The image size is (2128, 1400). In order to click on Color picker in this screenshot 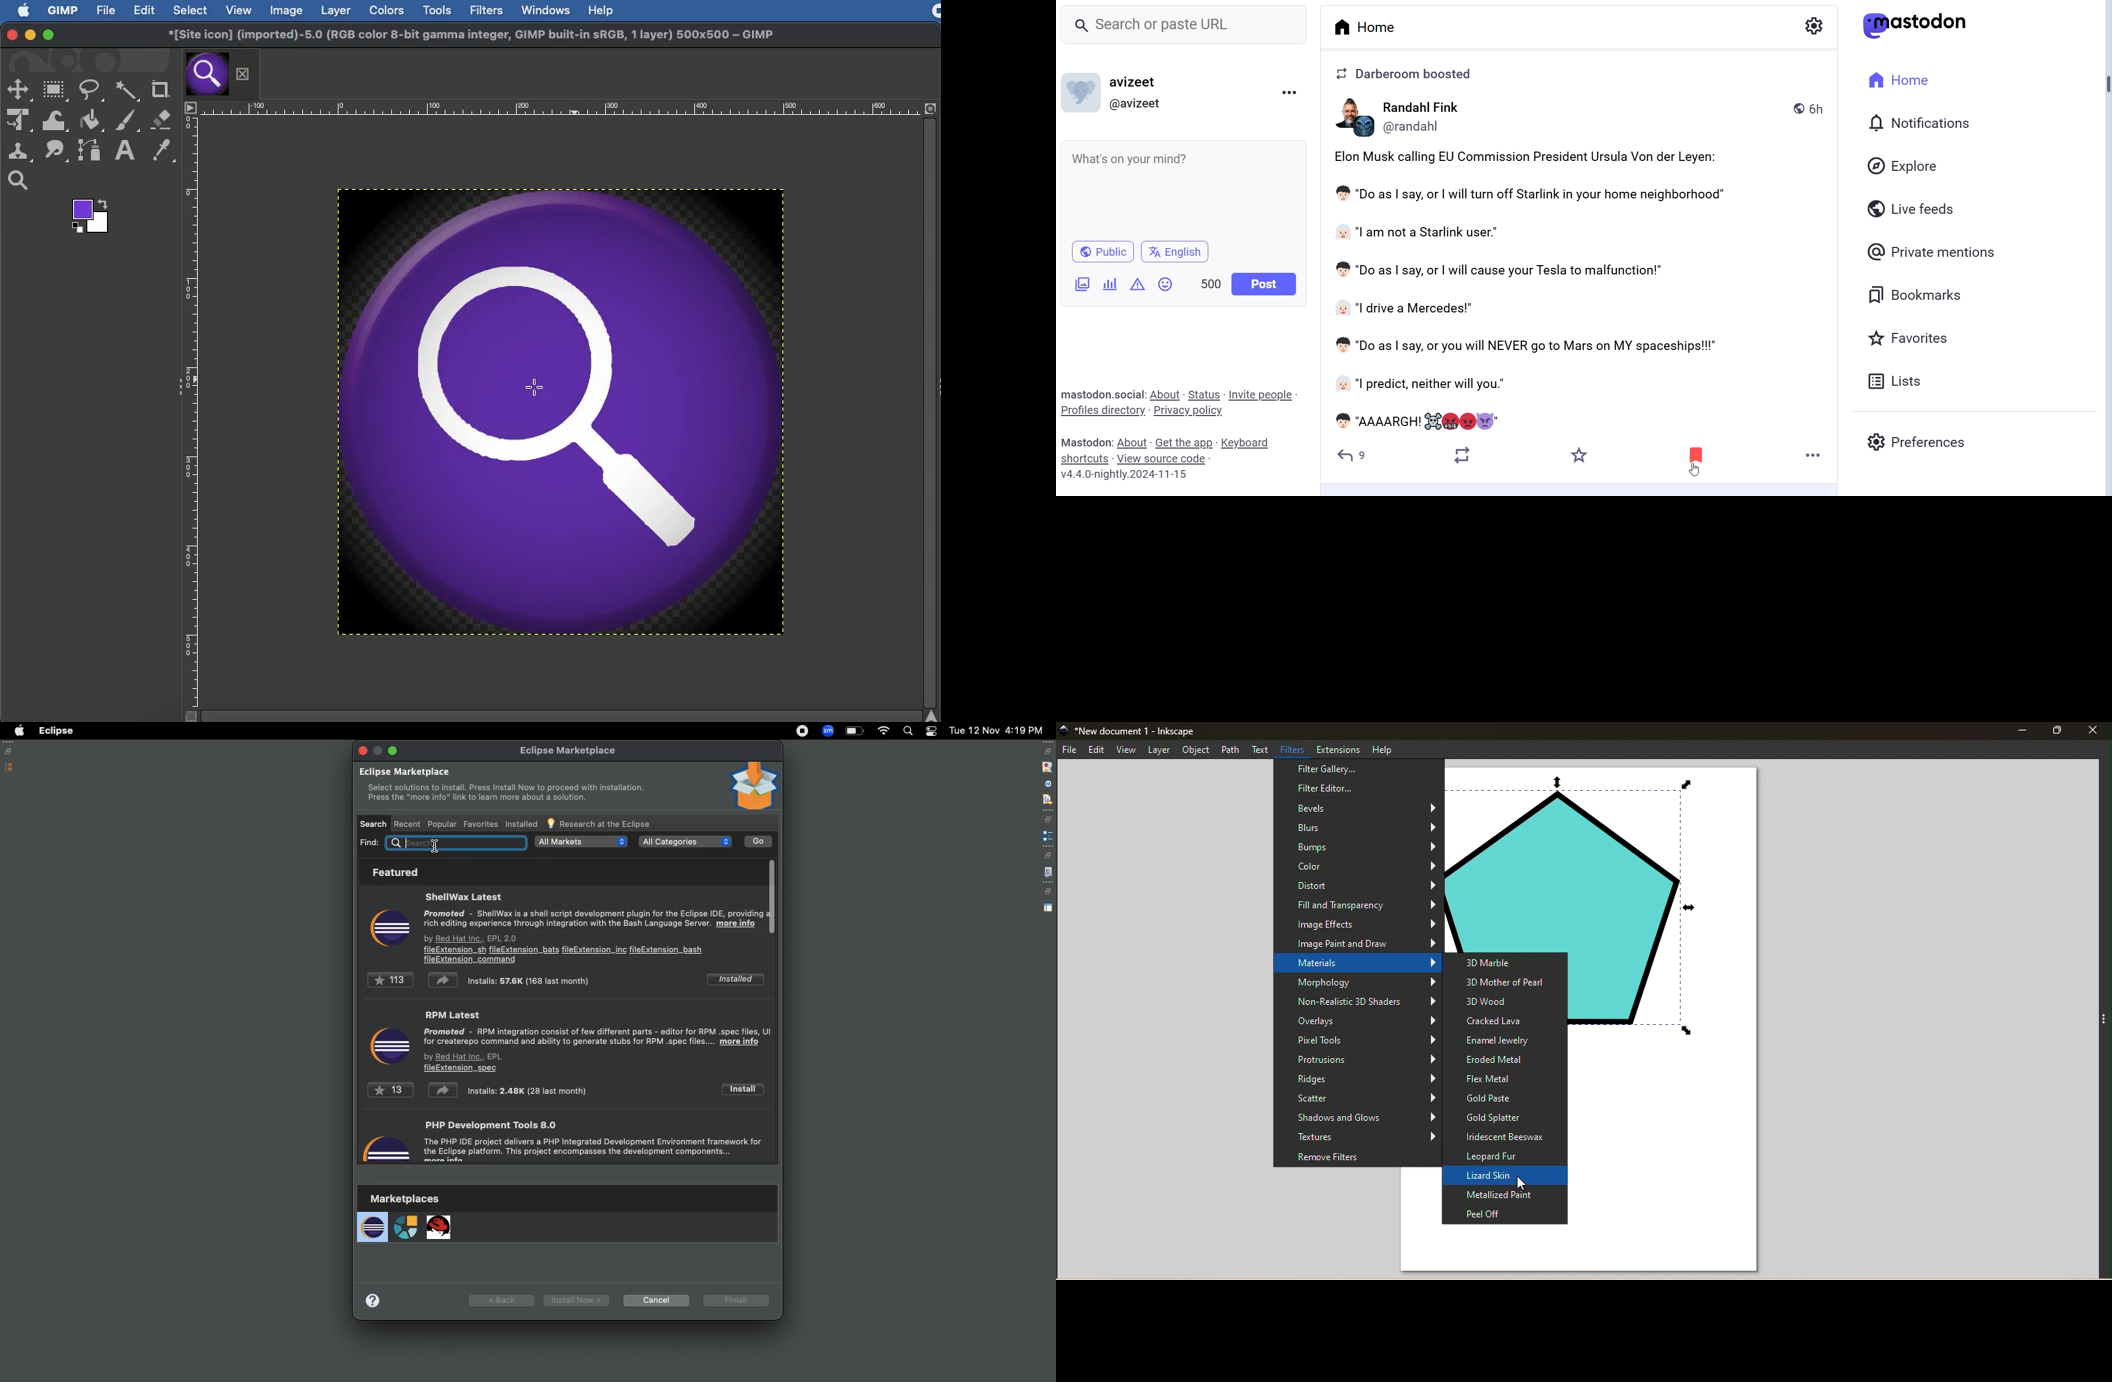, I will do `click(162, 149)`.